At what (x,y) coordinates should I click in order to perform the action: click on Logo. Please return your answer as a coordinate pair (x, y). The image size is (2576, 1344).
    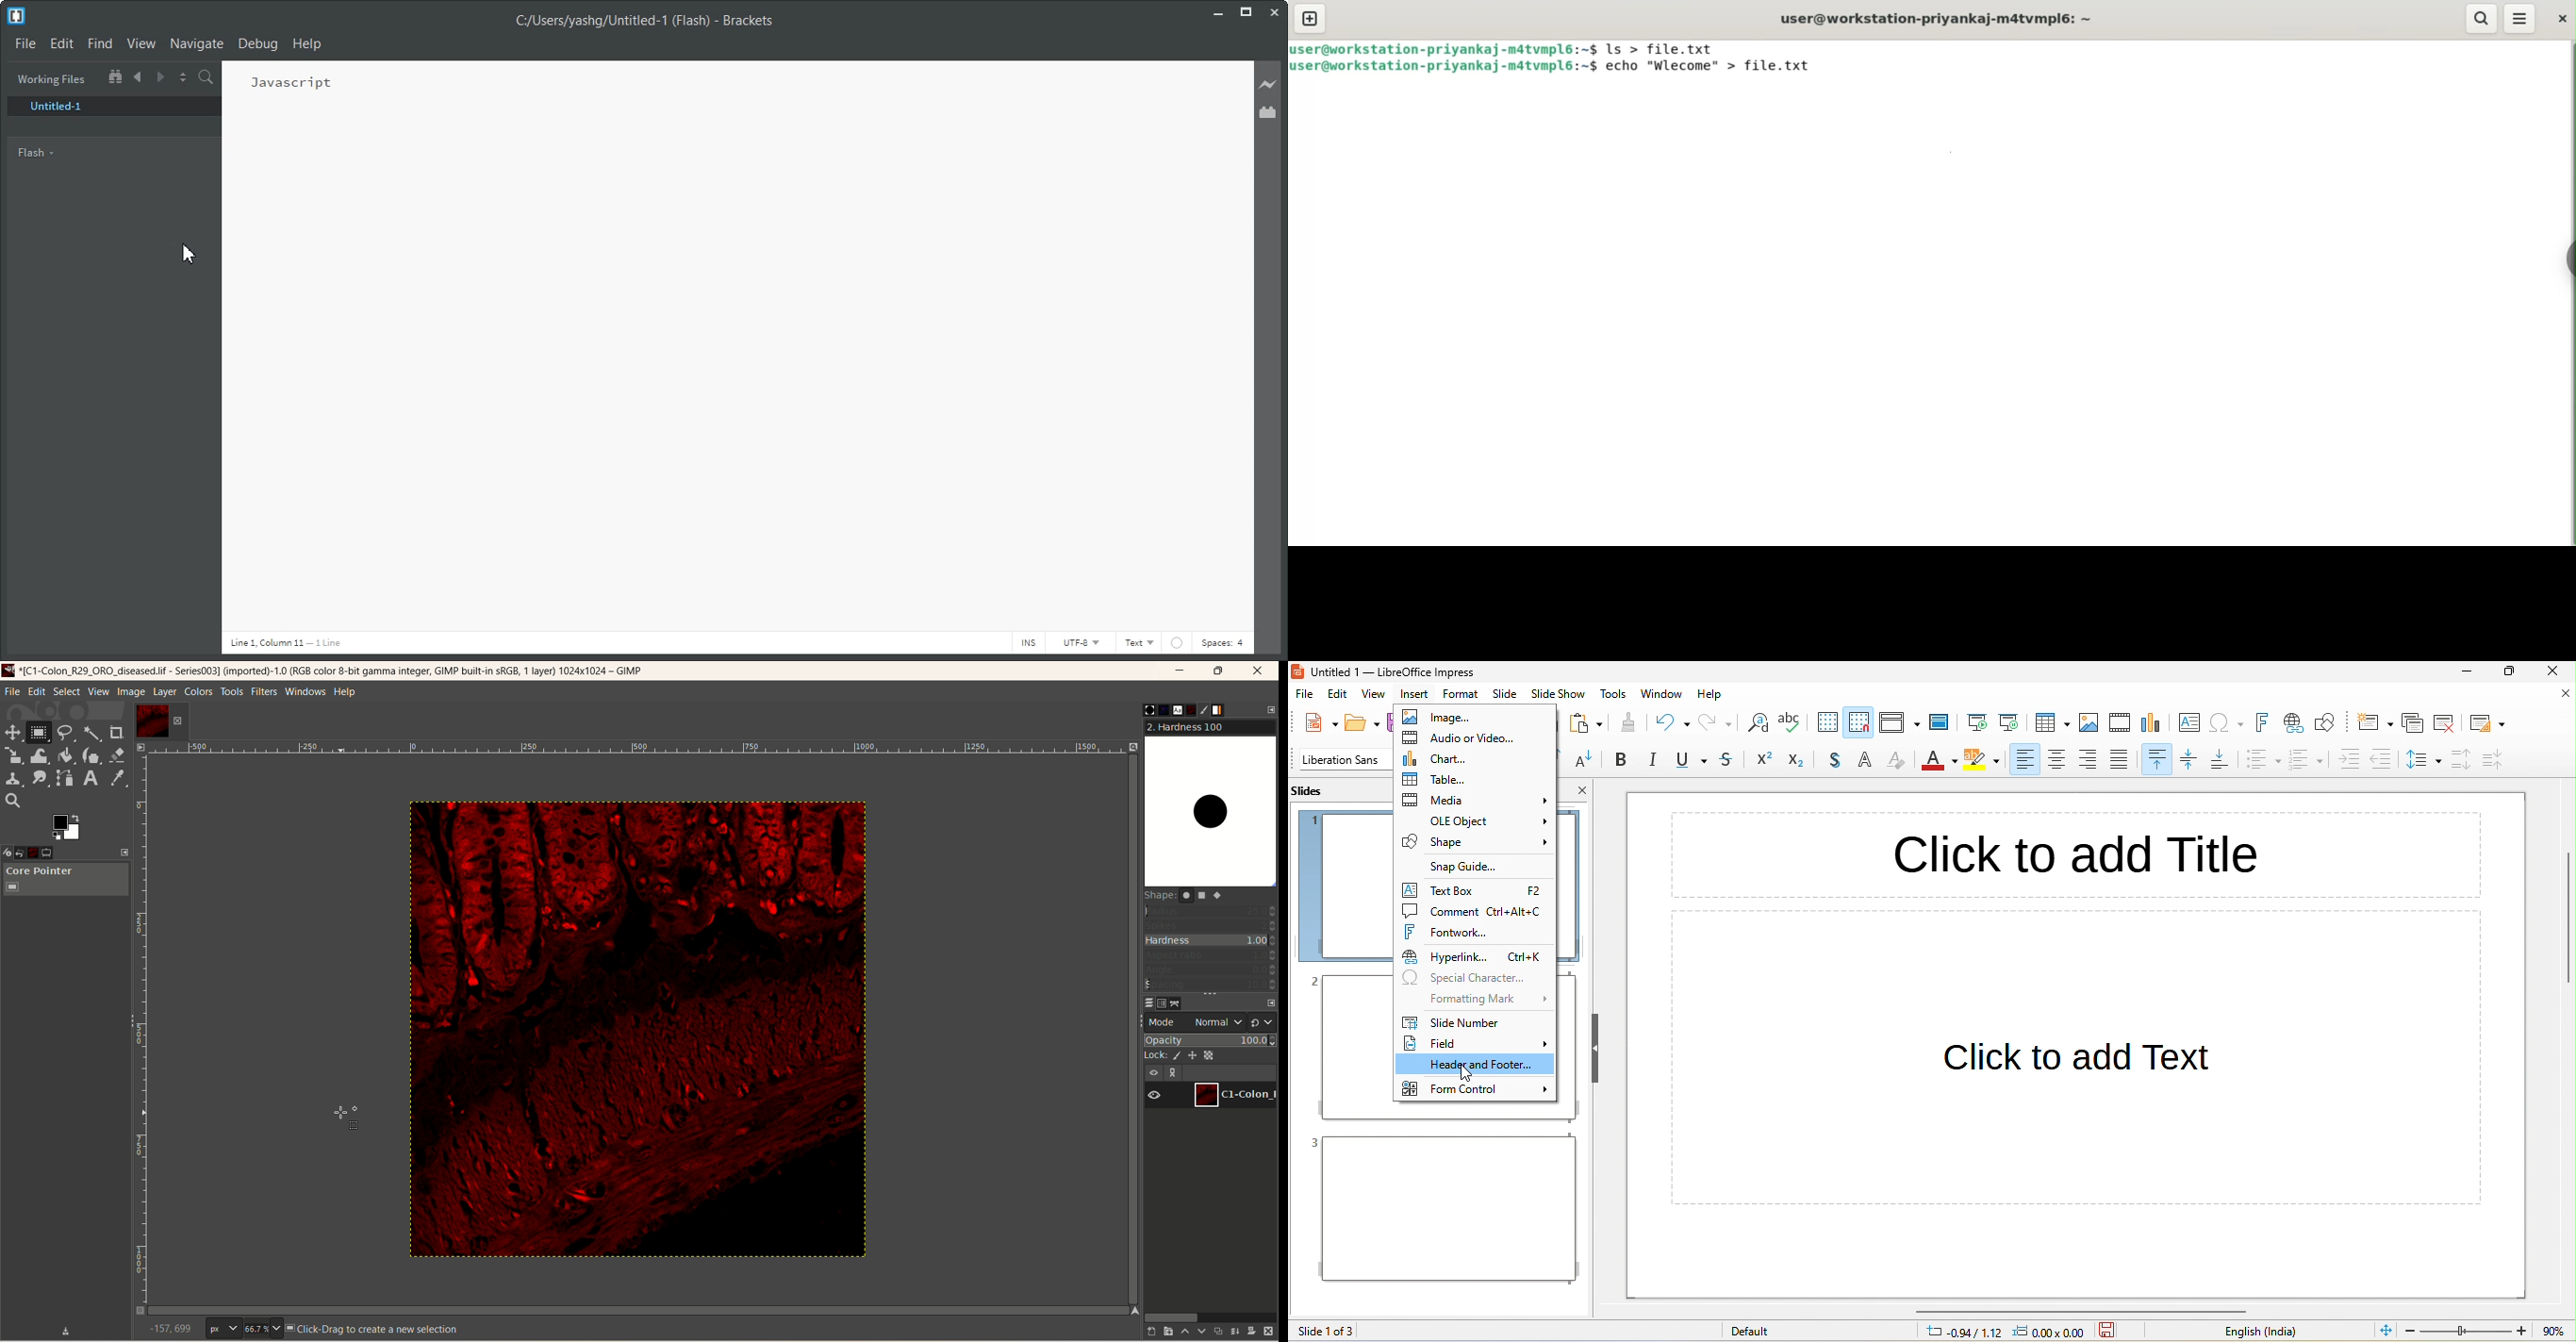
    Looking at the image, I should click on (16, 16).